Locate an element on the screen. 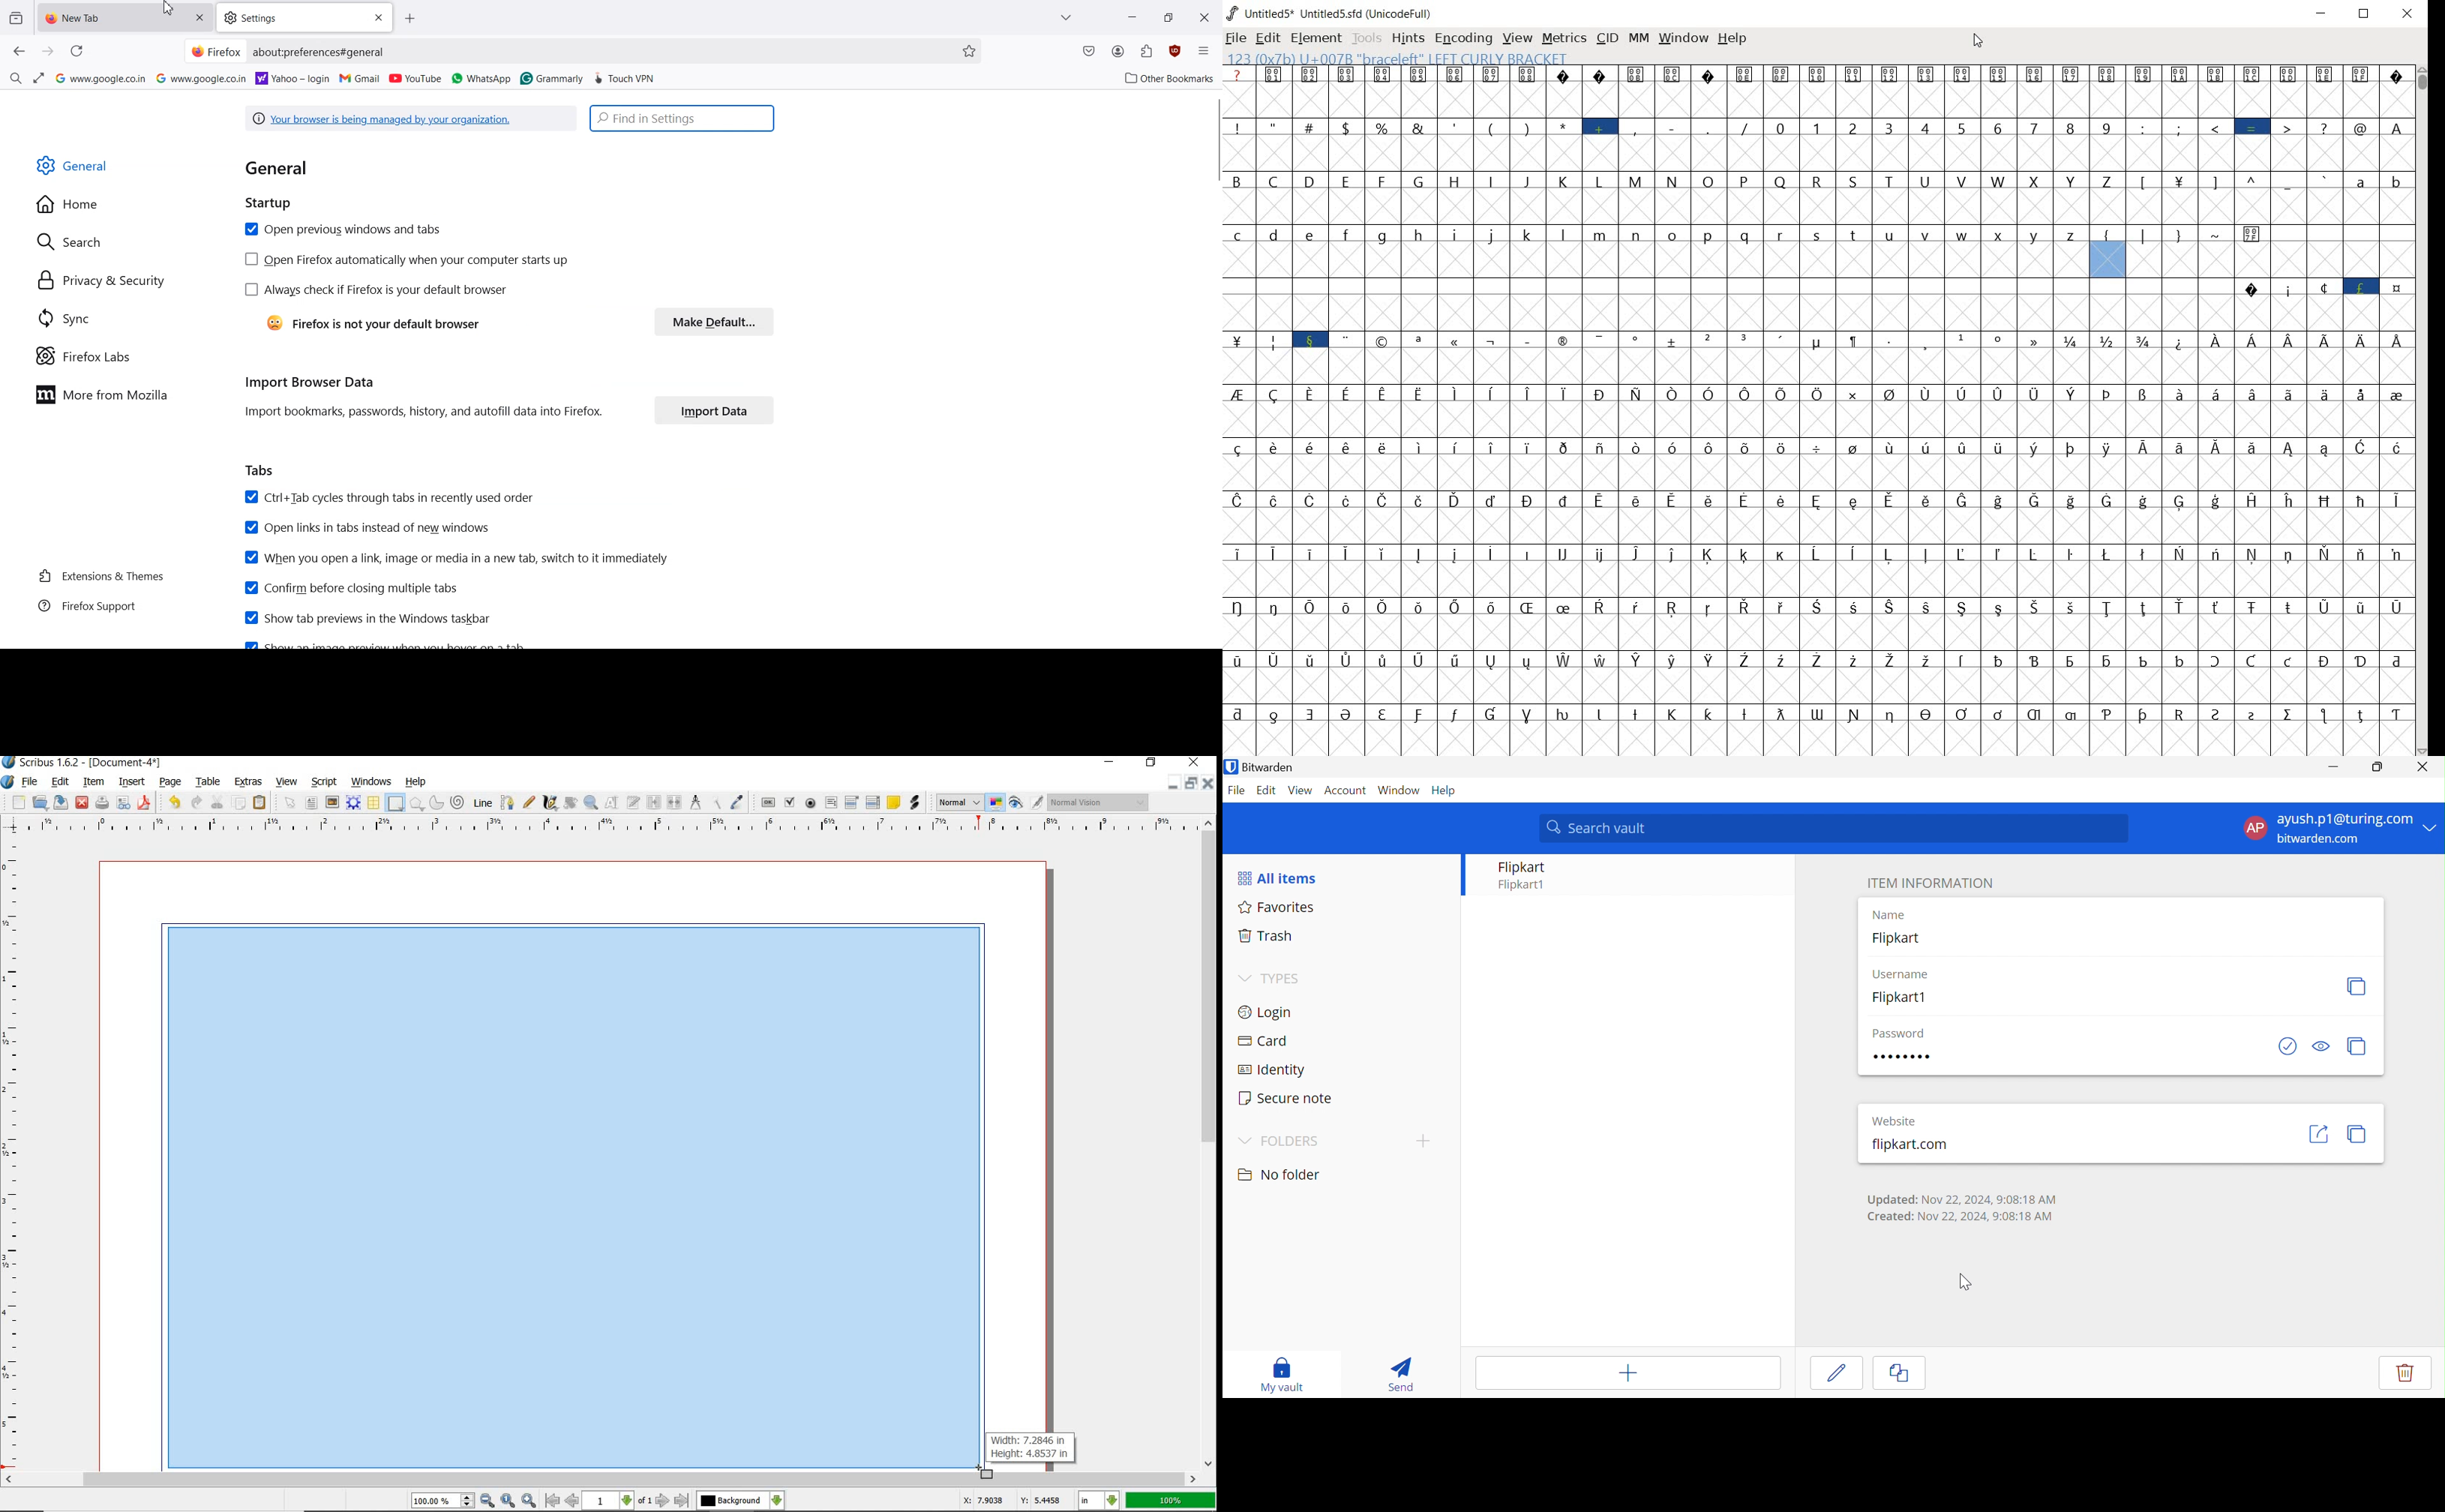 Image resolution: width=2464 pixels, height=1512 pixels. 100.00% is located at coordinates (444, 1502).